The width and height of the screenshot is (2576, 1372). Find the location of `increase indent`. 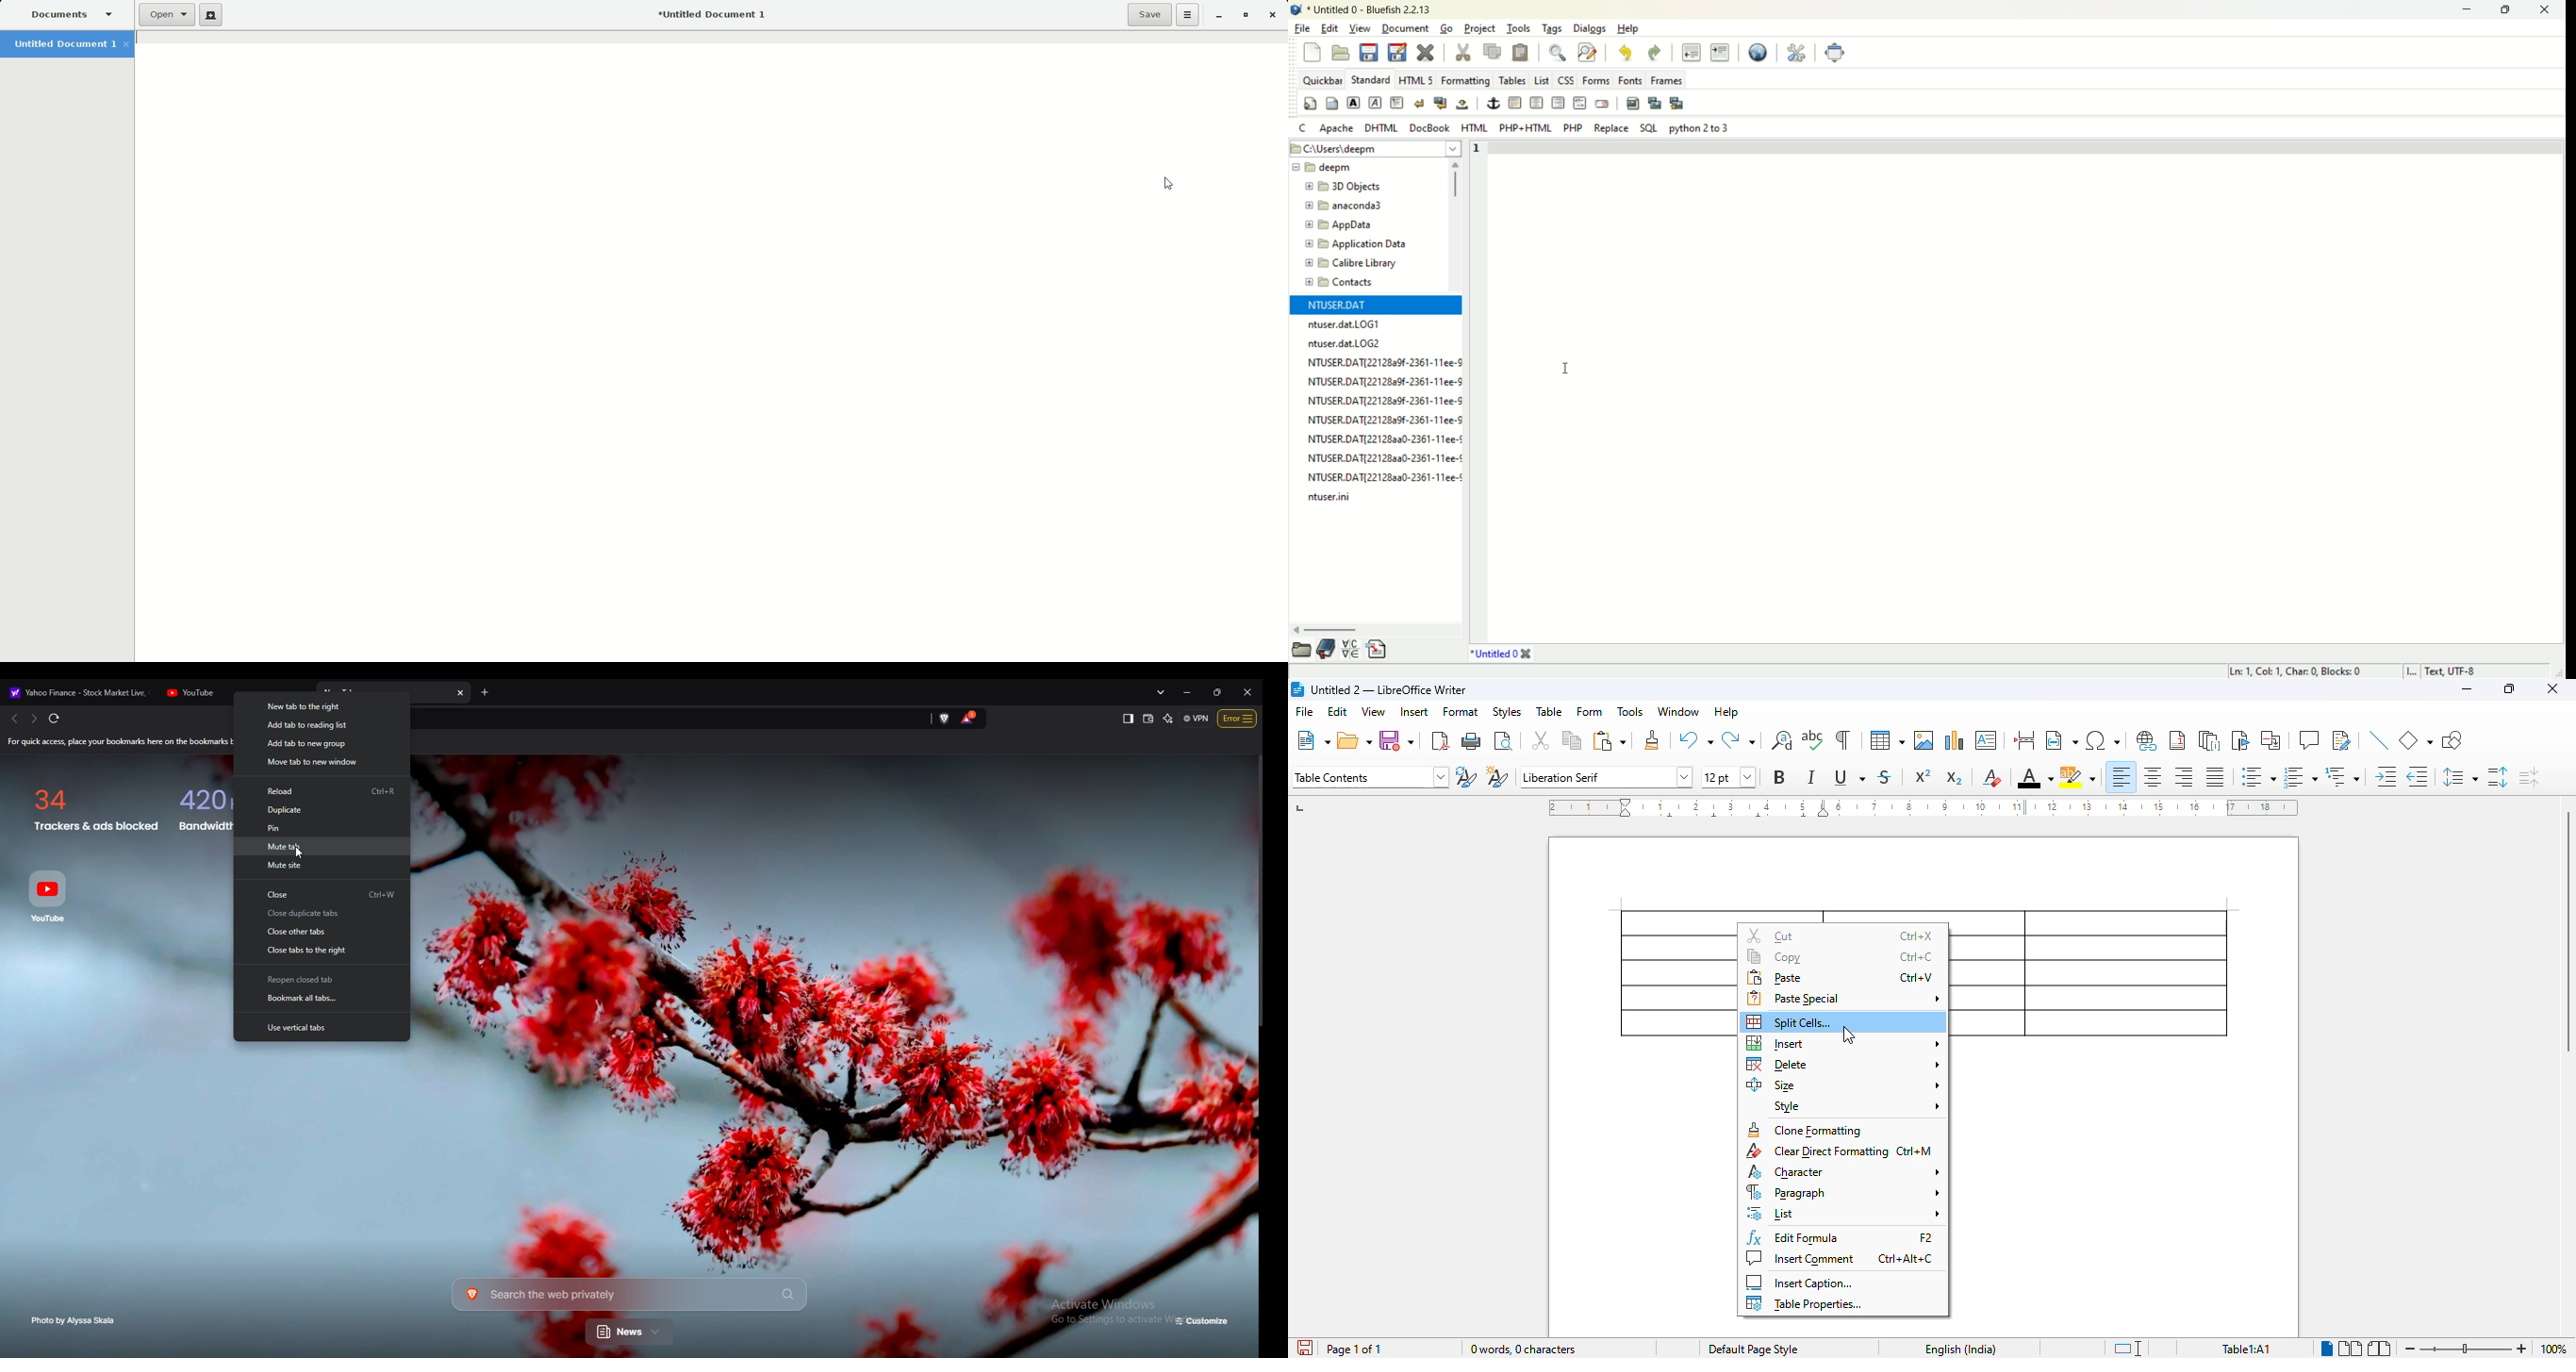

increase indent is located at coordinates (2386, 776).